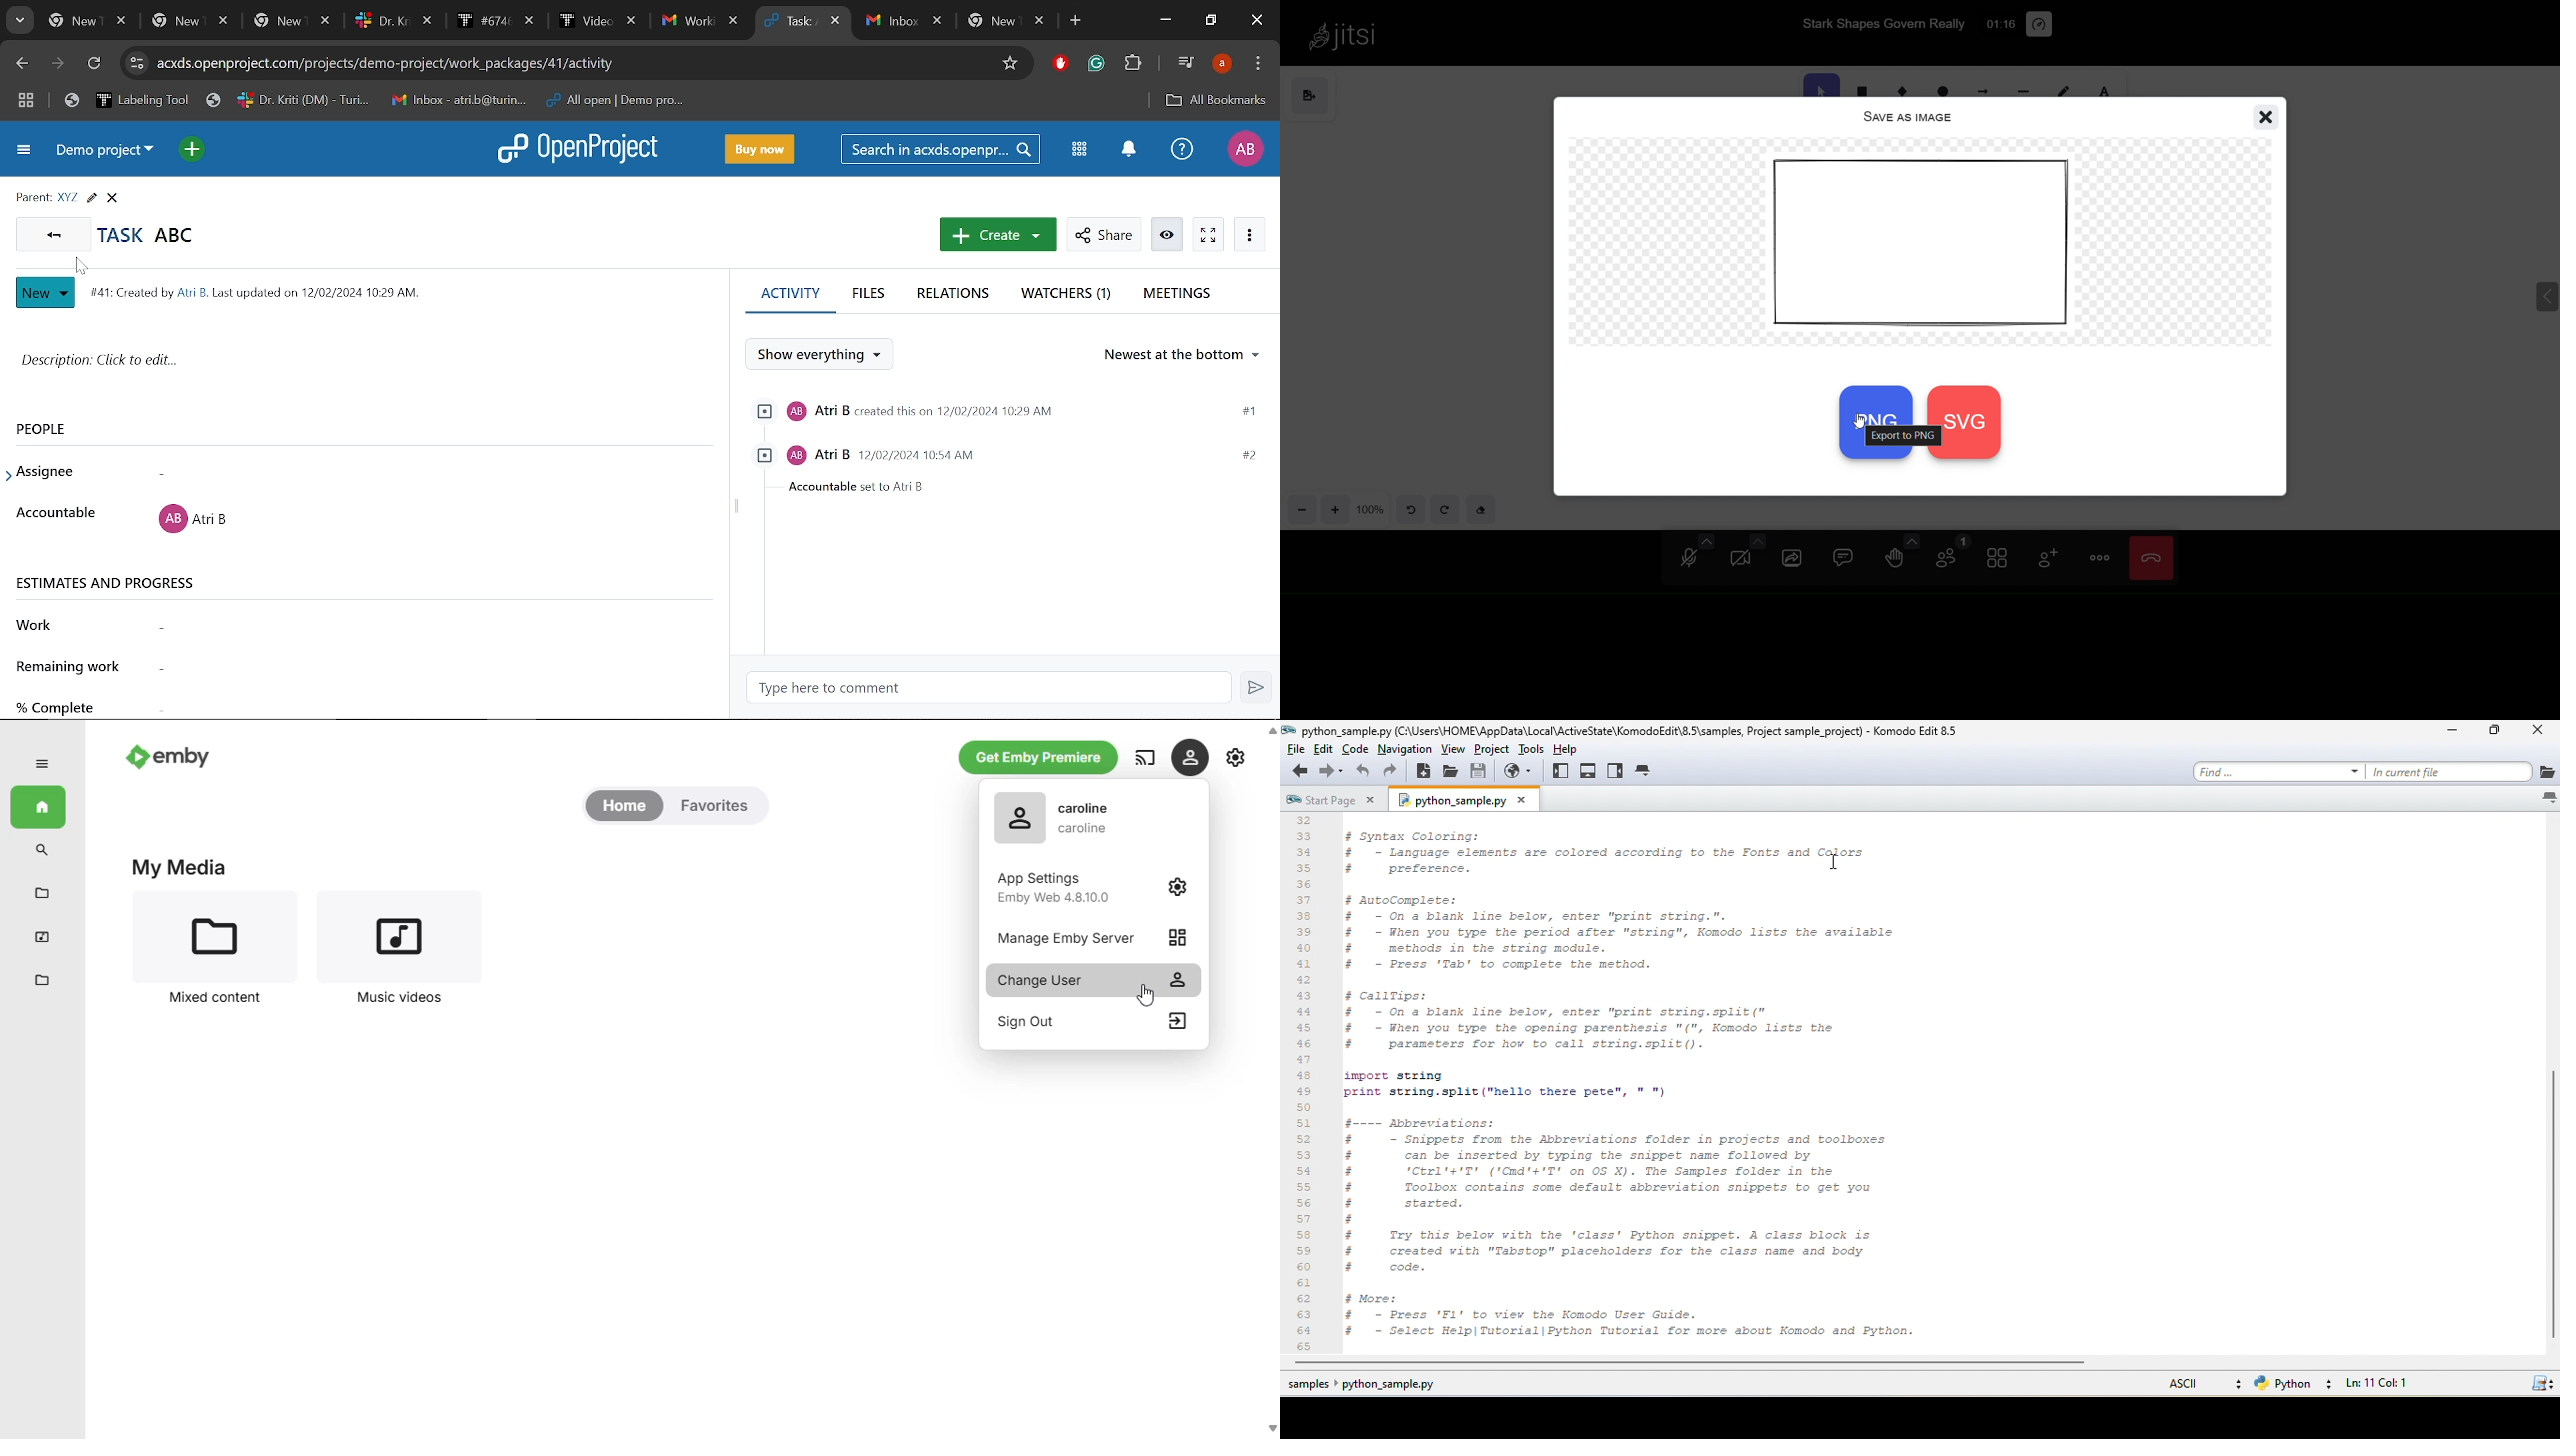 The image size is (2576, 1456). I want to click on share screen, so click(1791, 559).